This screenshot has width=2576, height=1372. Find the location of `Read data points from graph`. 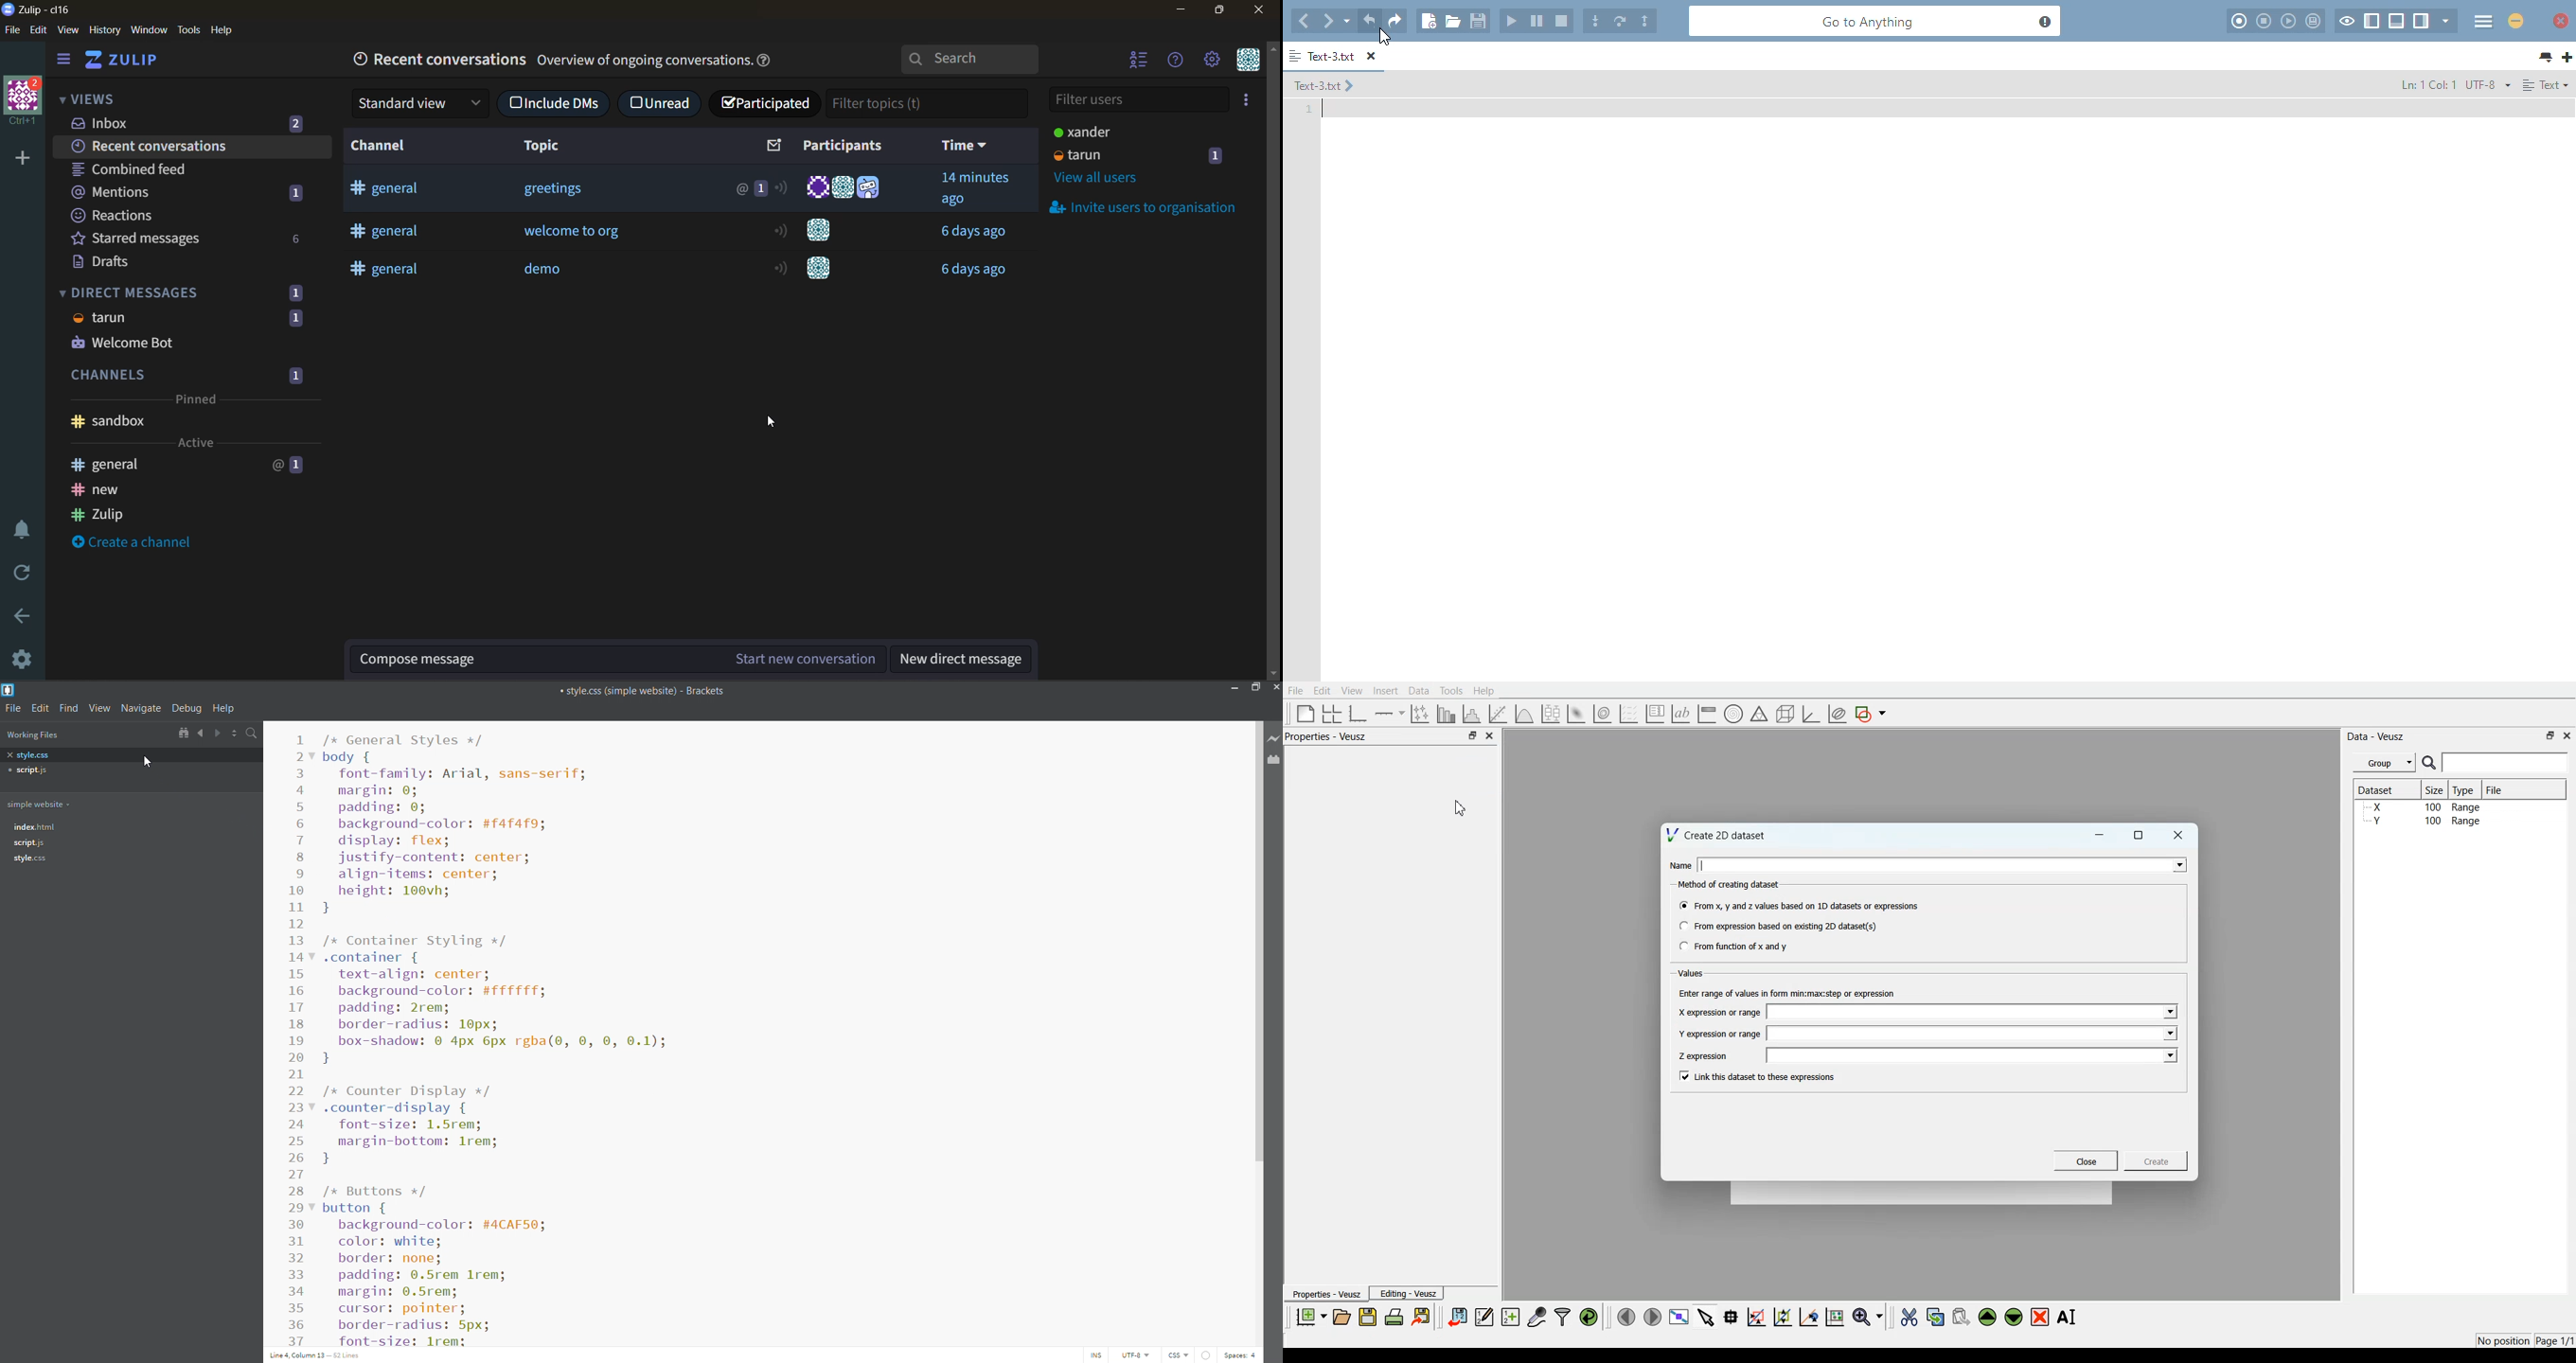

Read data points from graph is located at coordinates (1731, 1317).